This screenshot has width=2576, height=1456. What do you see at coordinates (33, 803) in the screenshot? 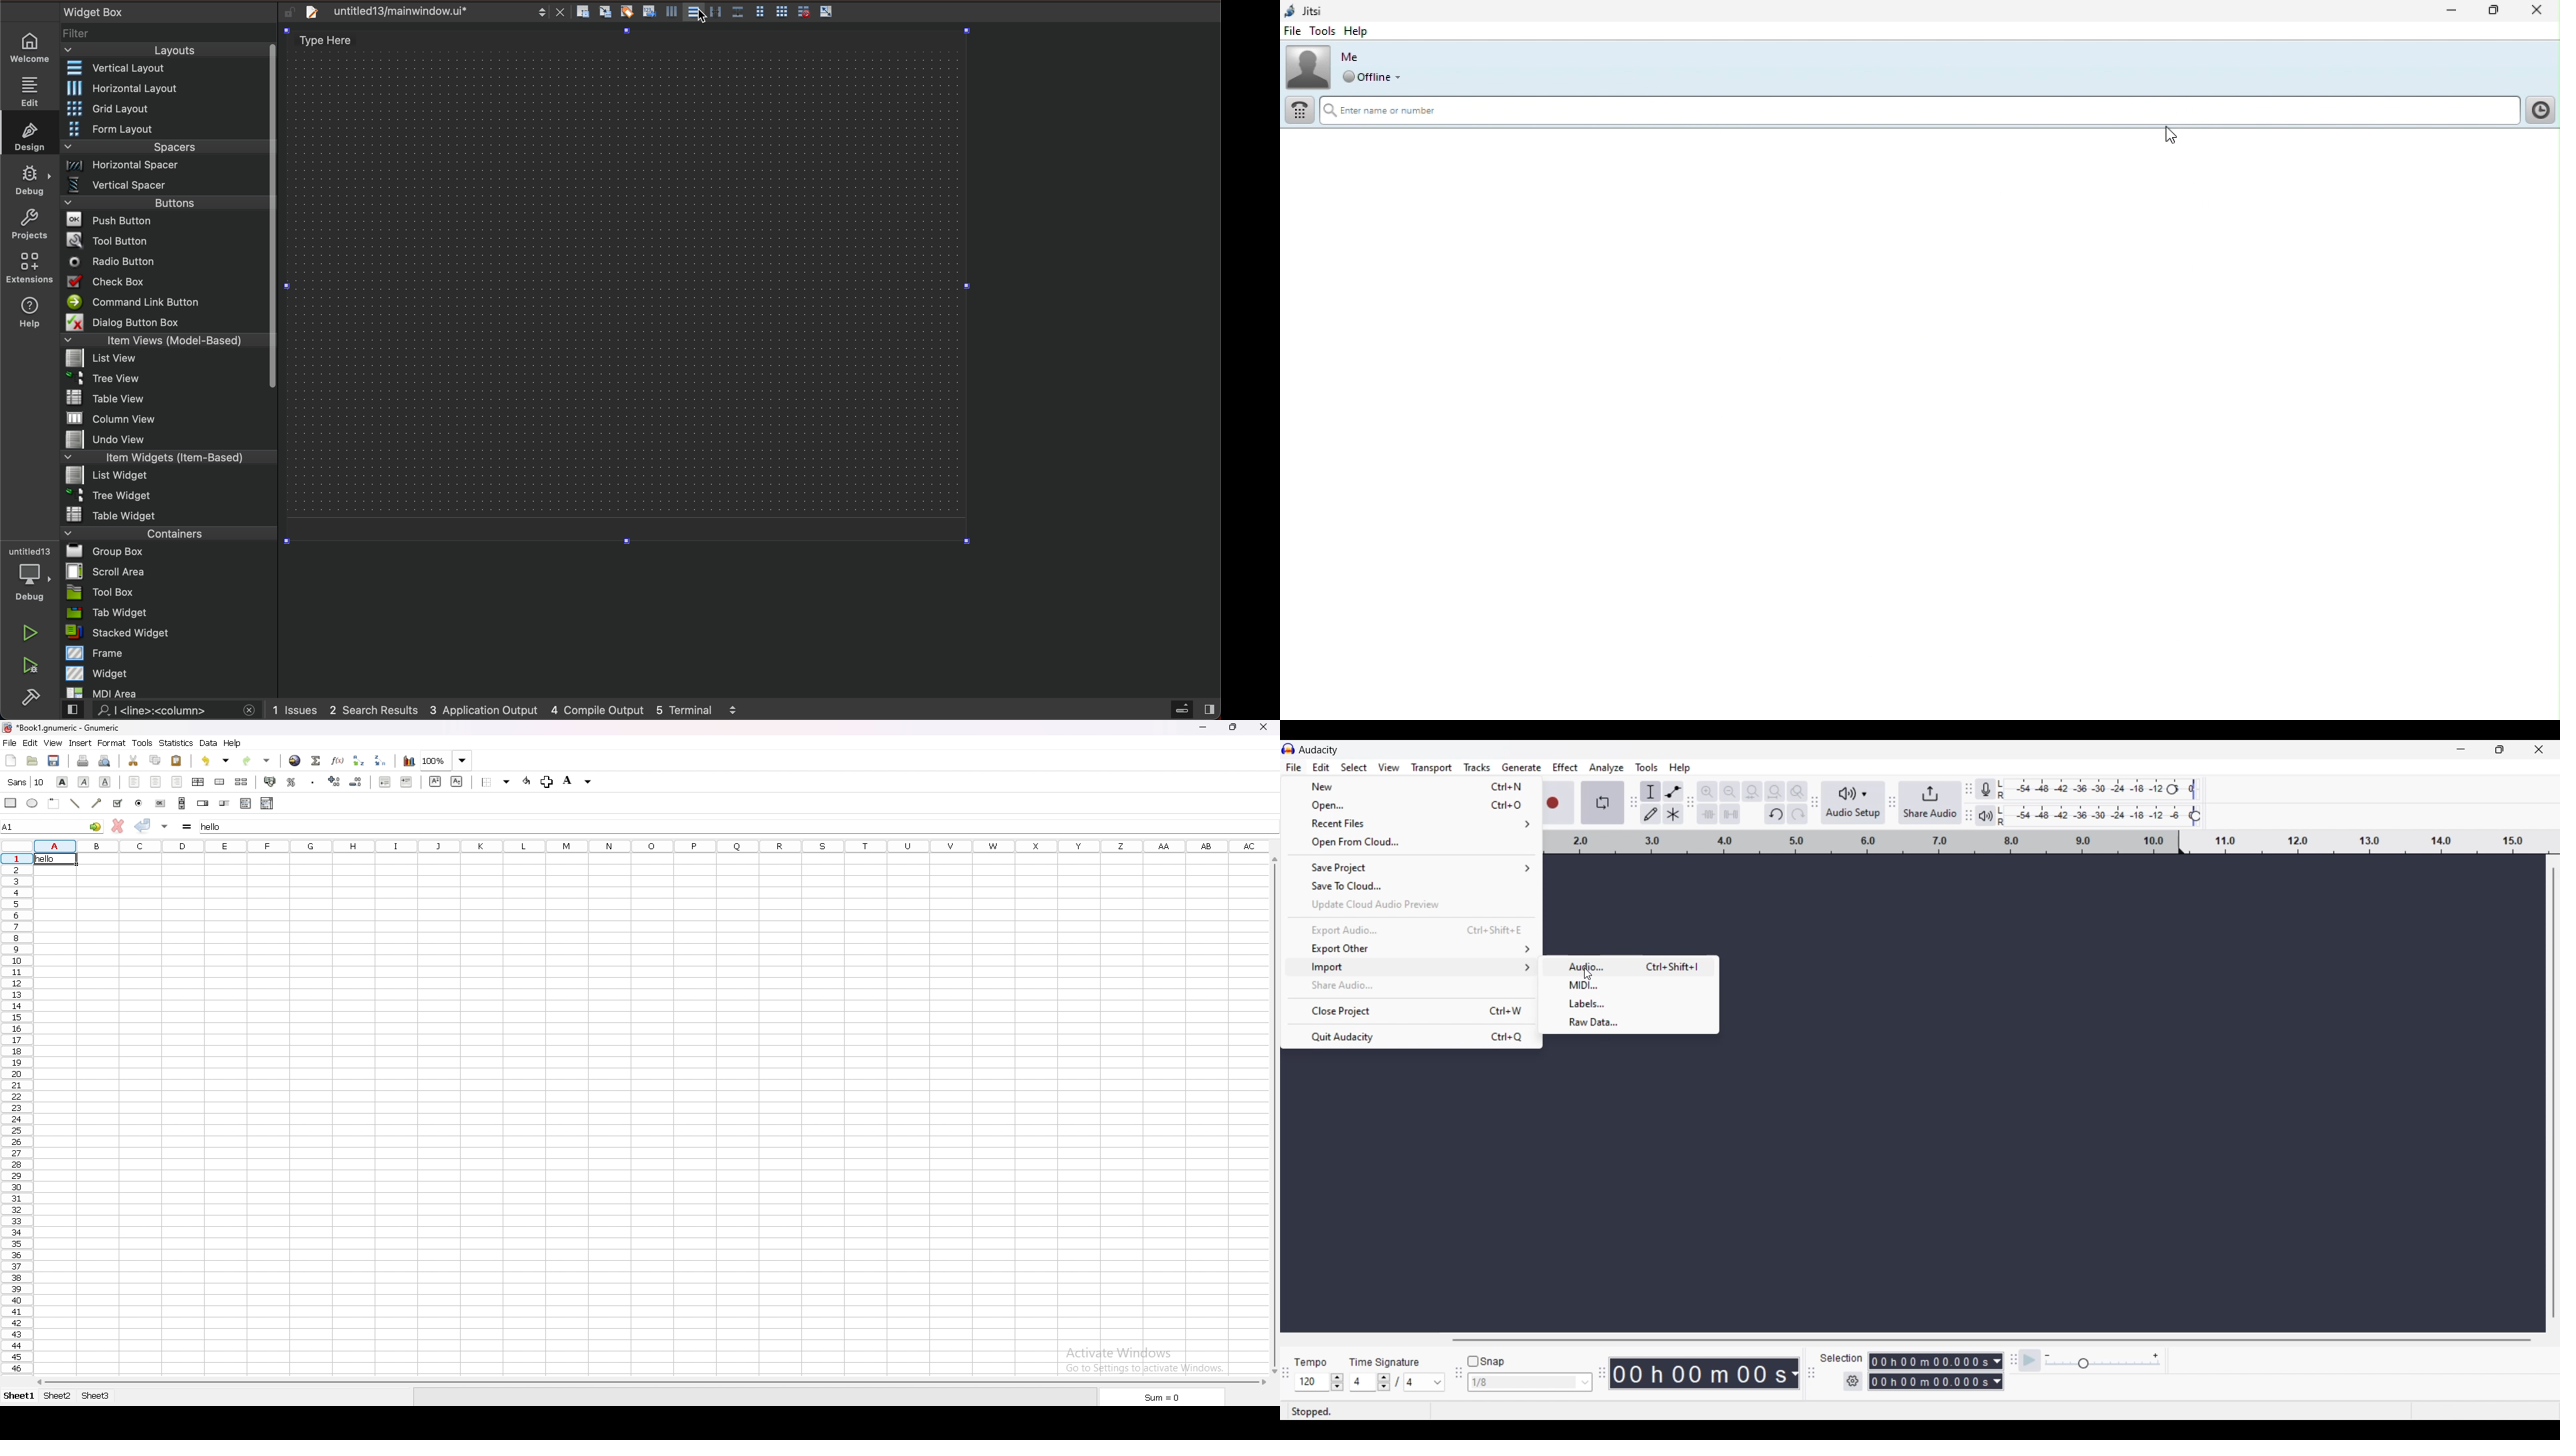
I see `ellipse` at bounding box center [33, 803].